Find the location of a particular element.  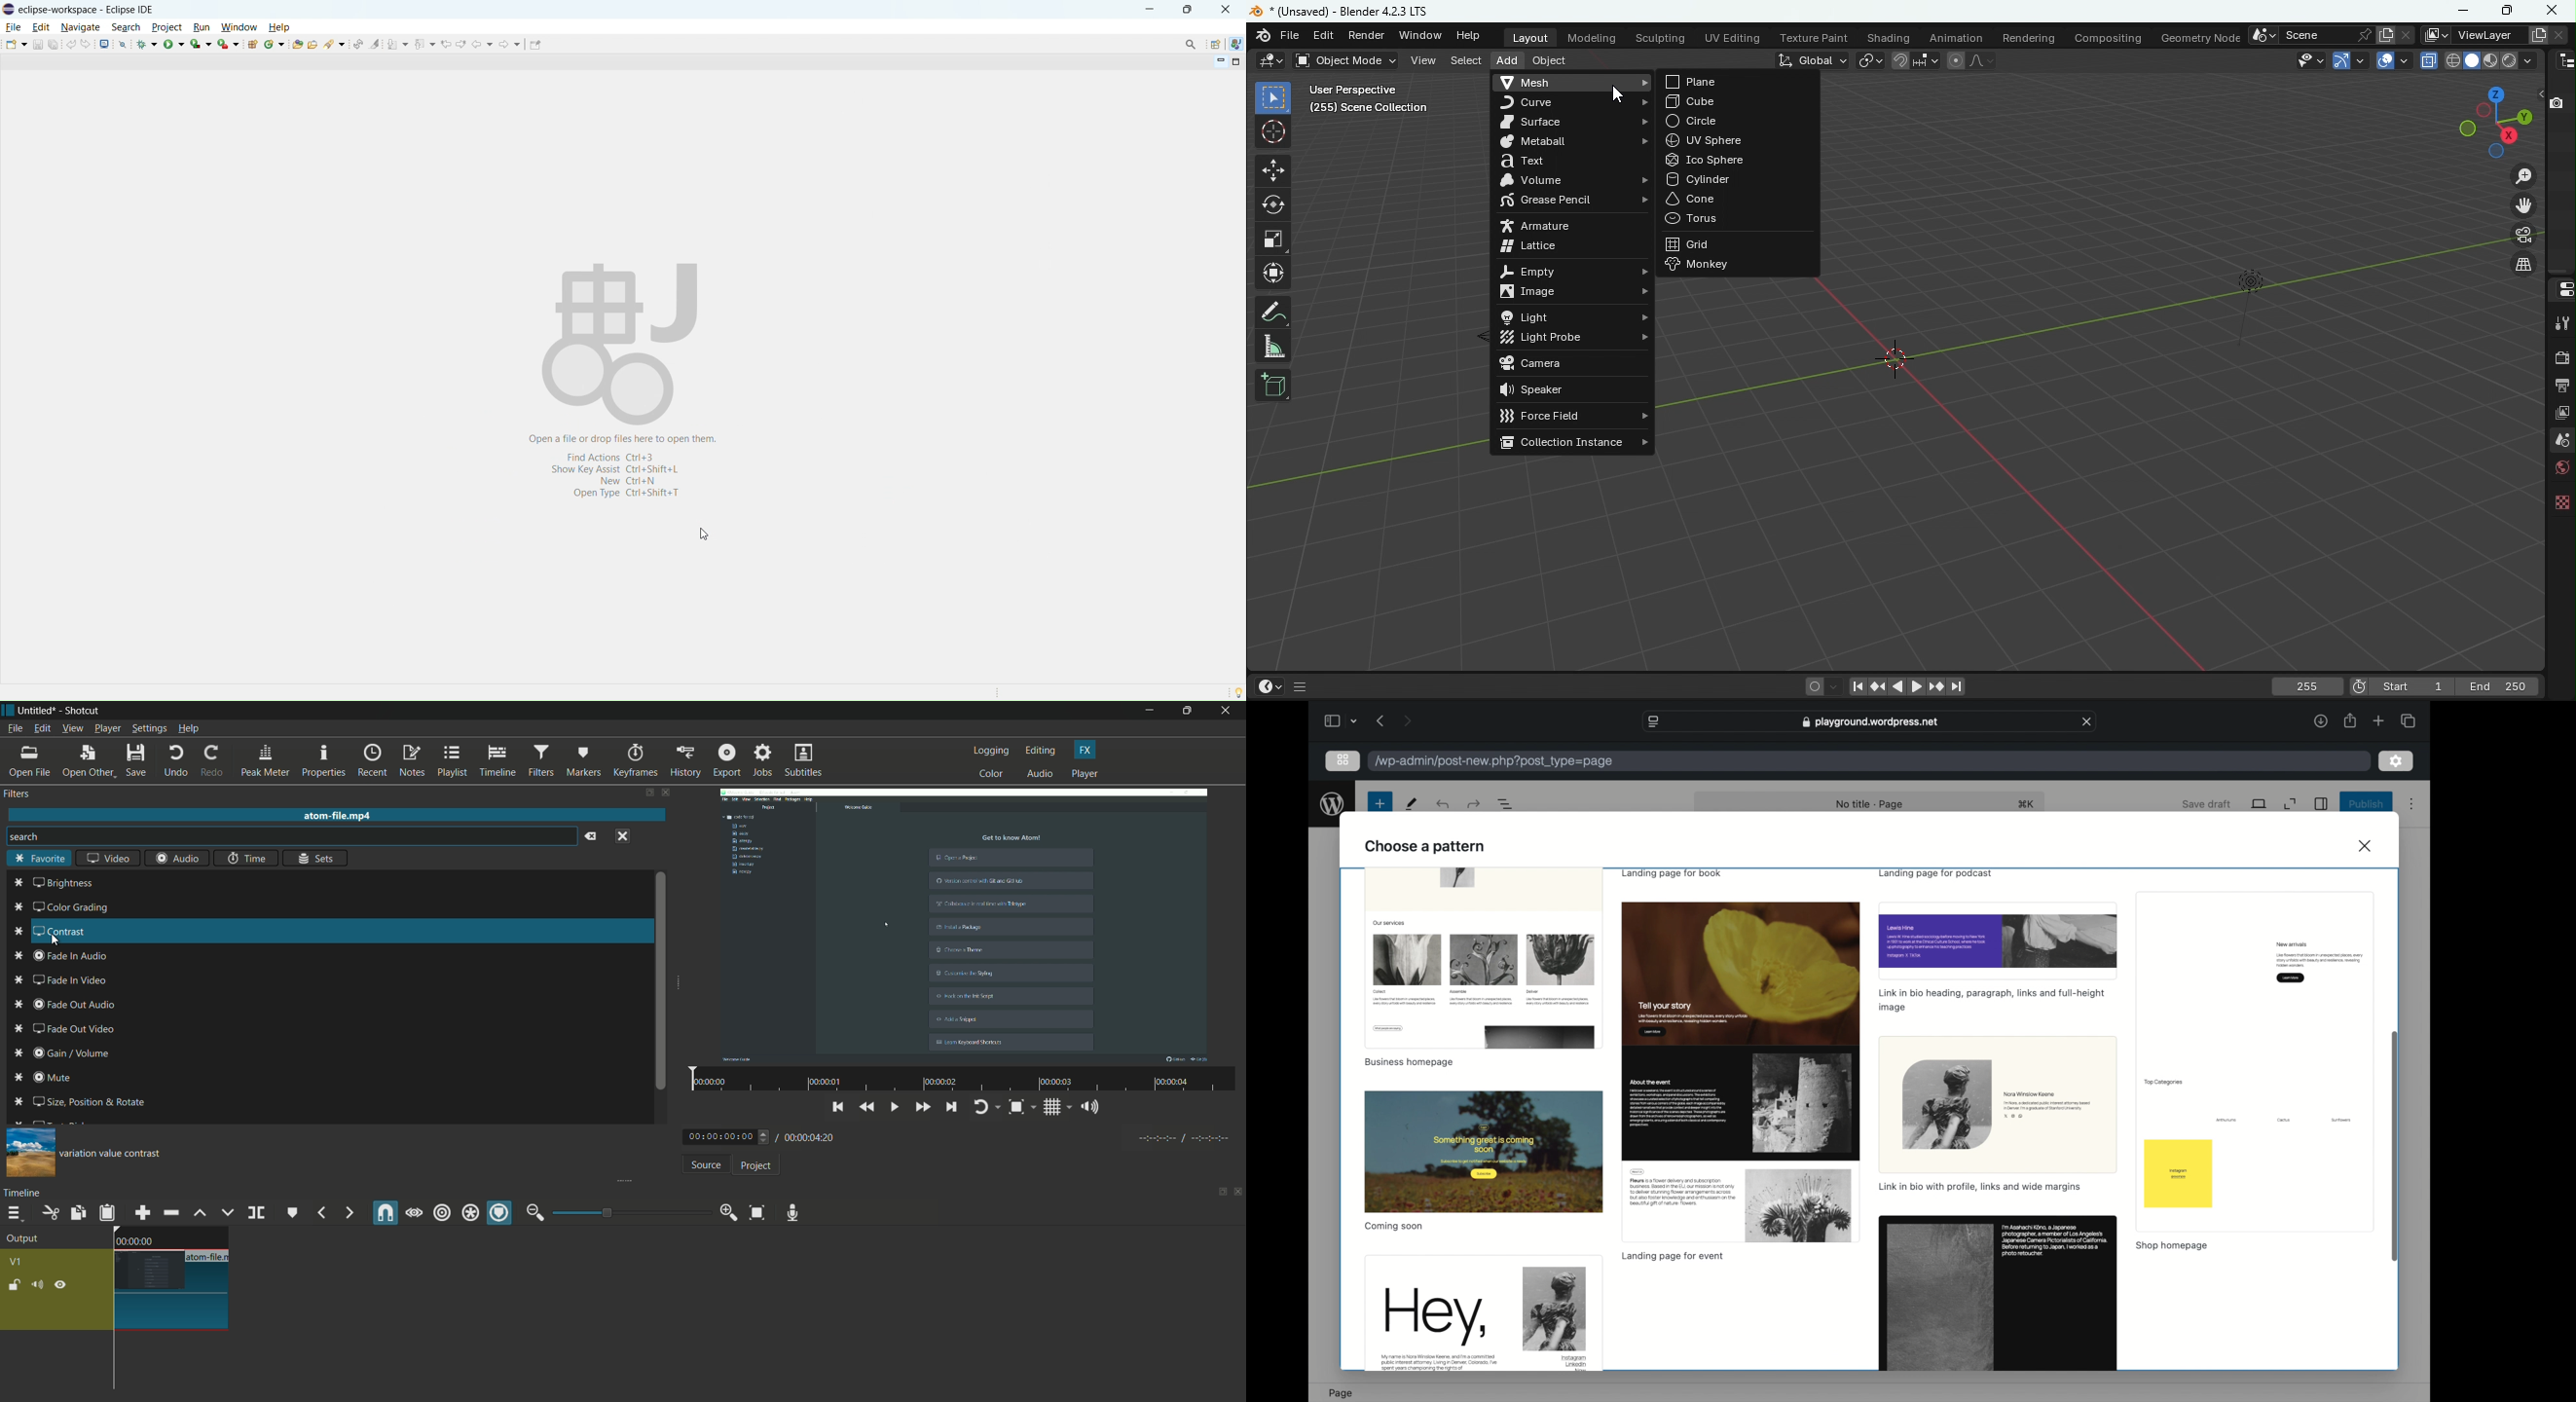

Render is located at coordinates (2559, 356).